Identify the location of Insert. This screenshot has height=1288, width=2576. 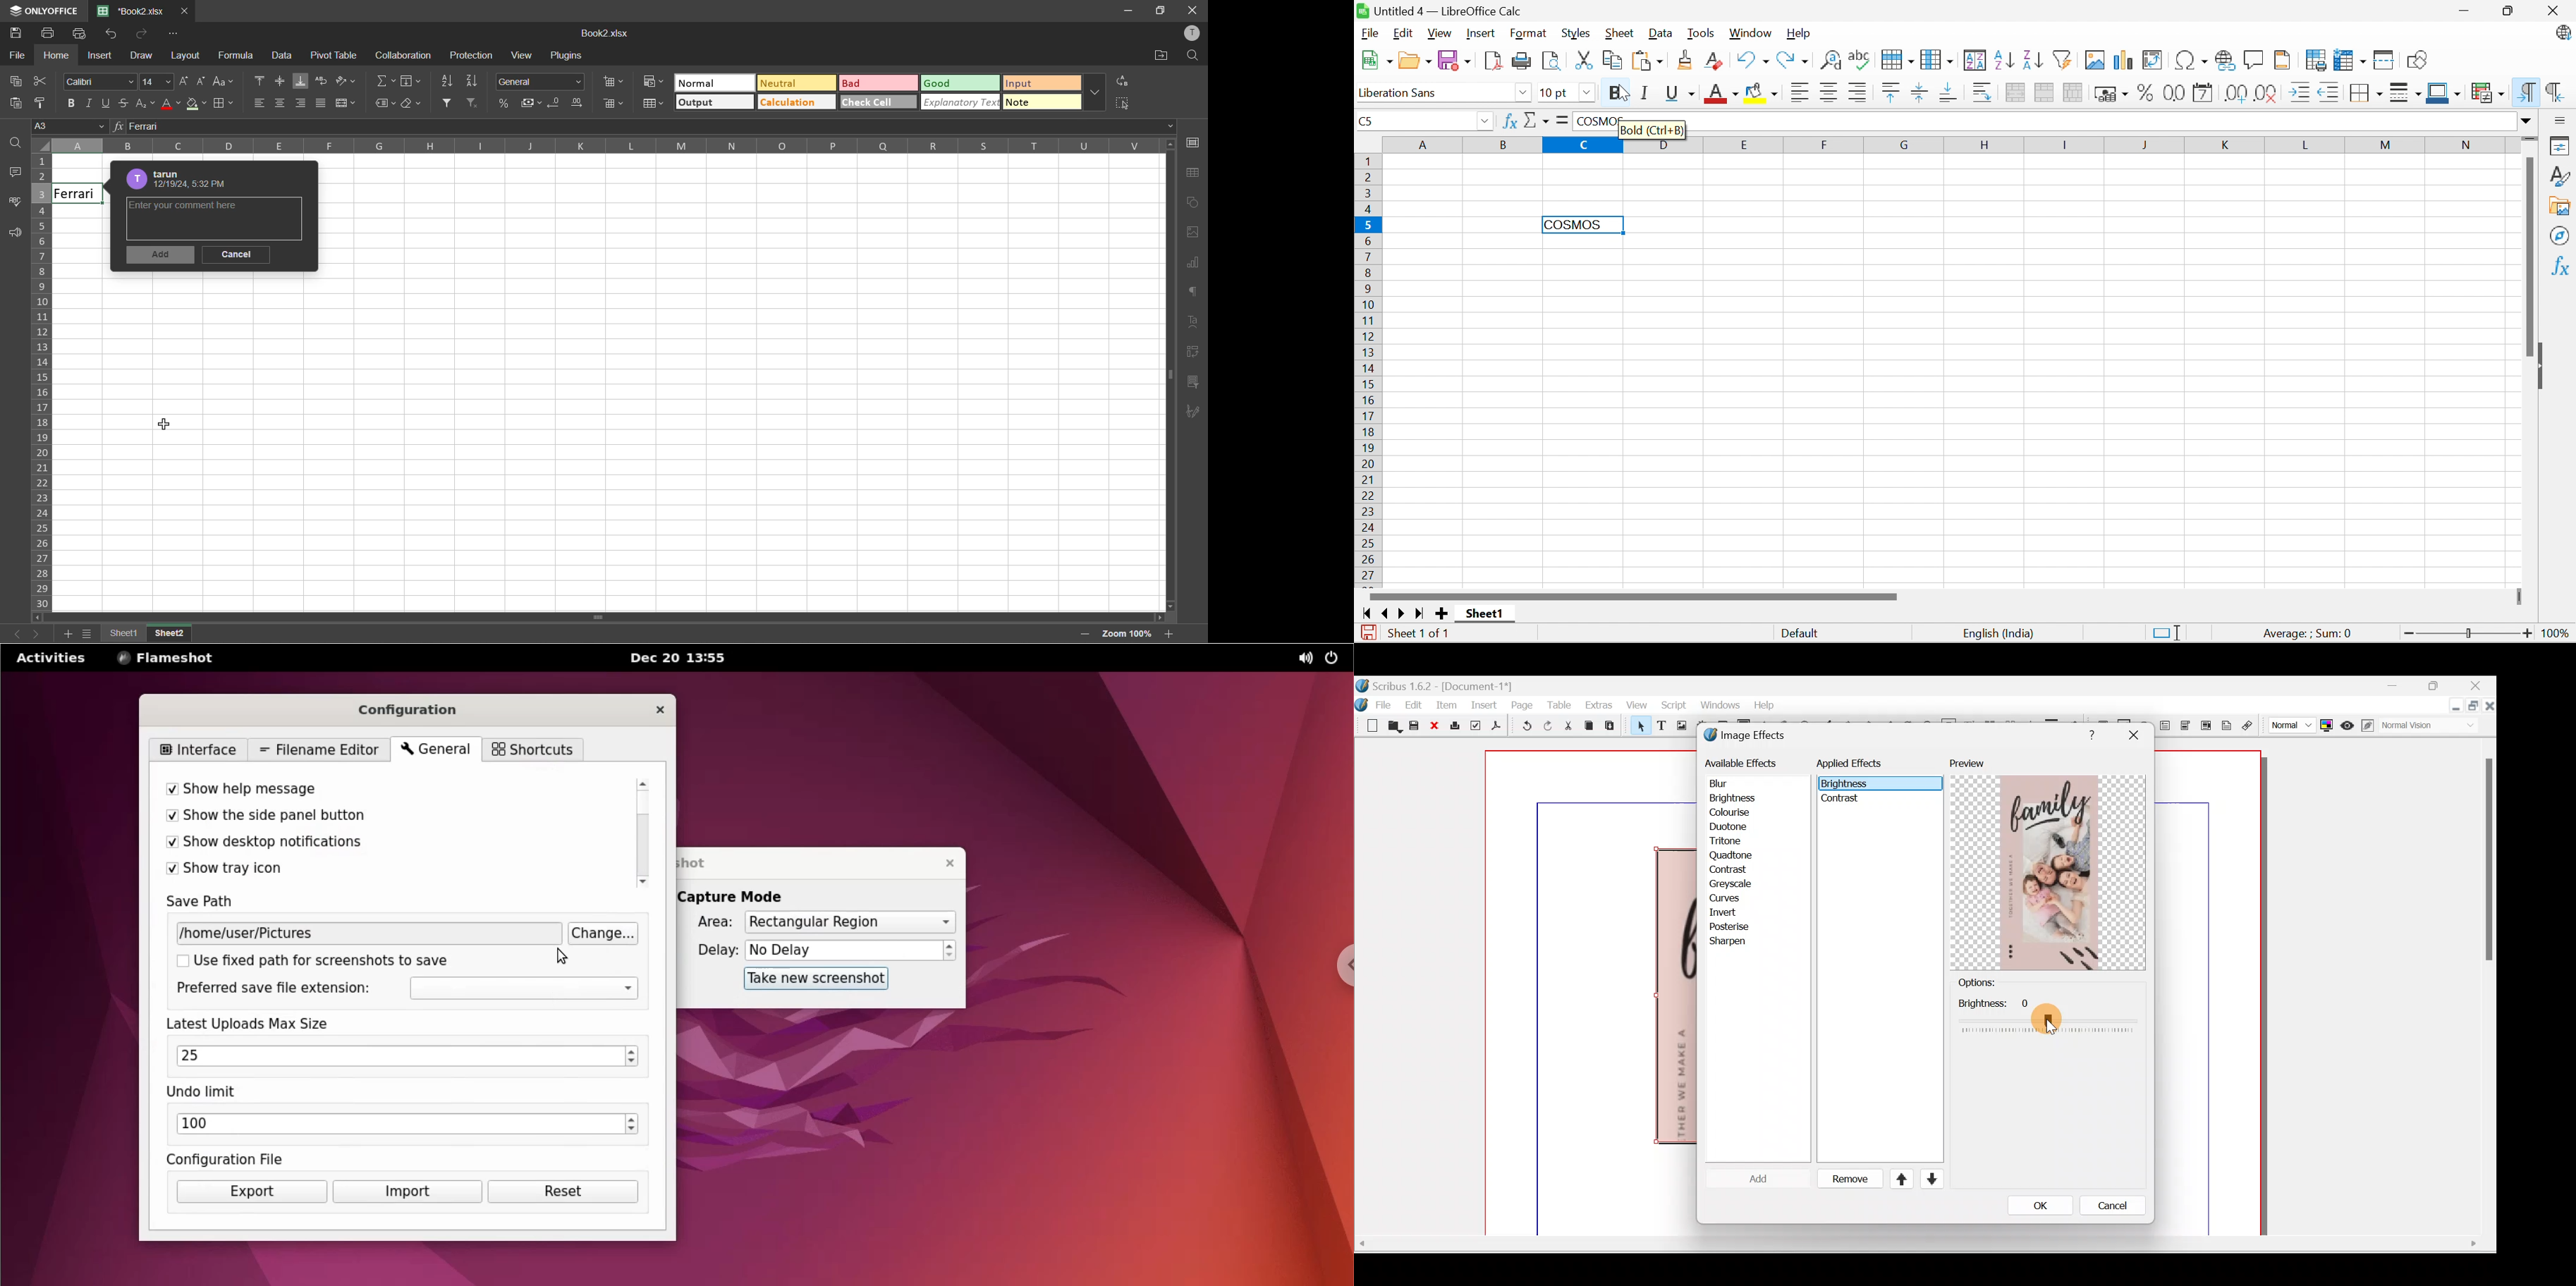
(1482, 32).